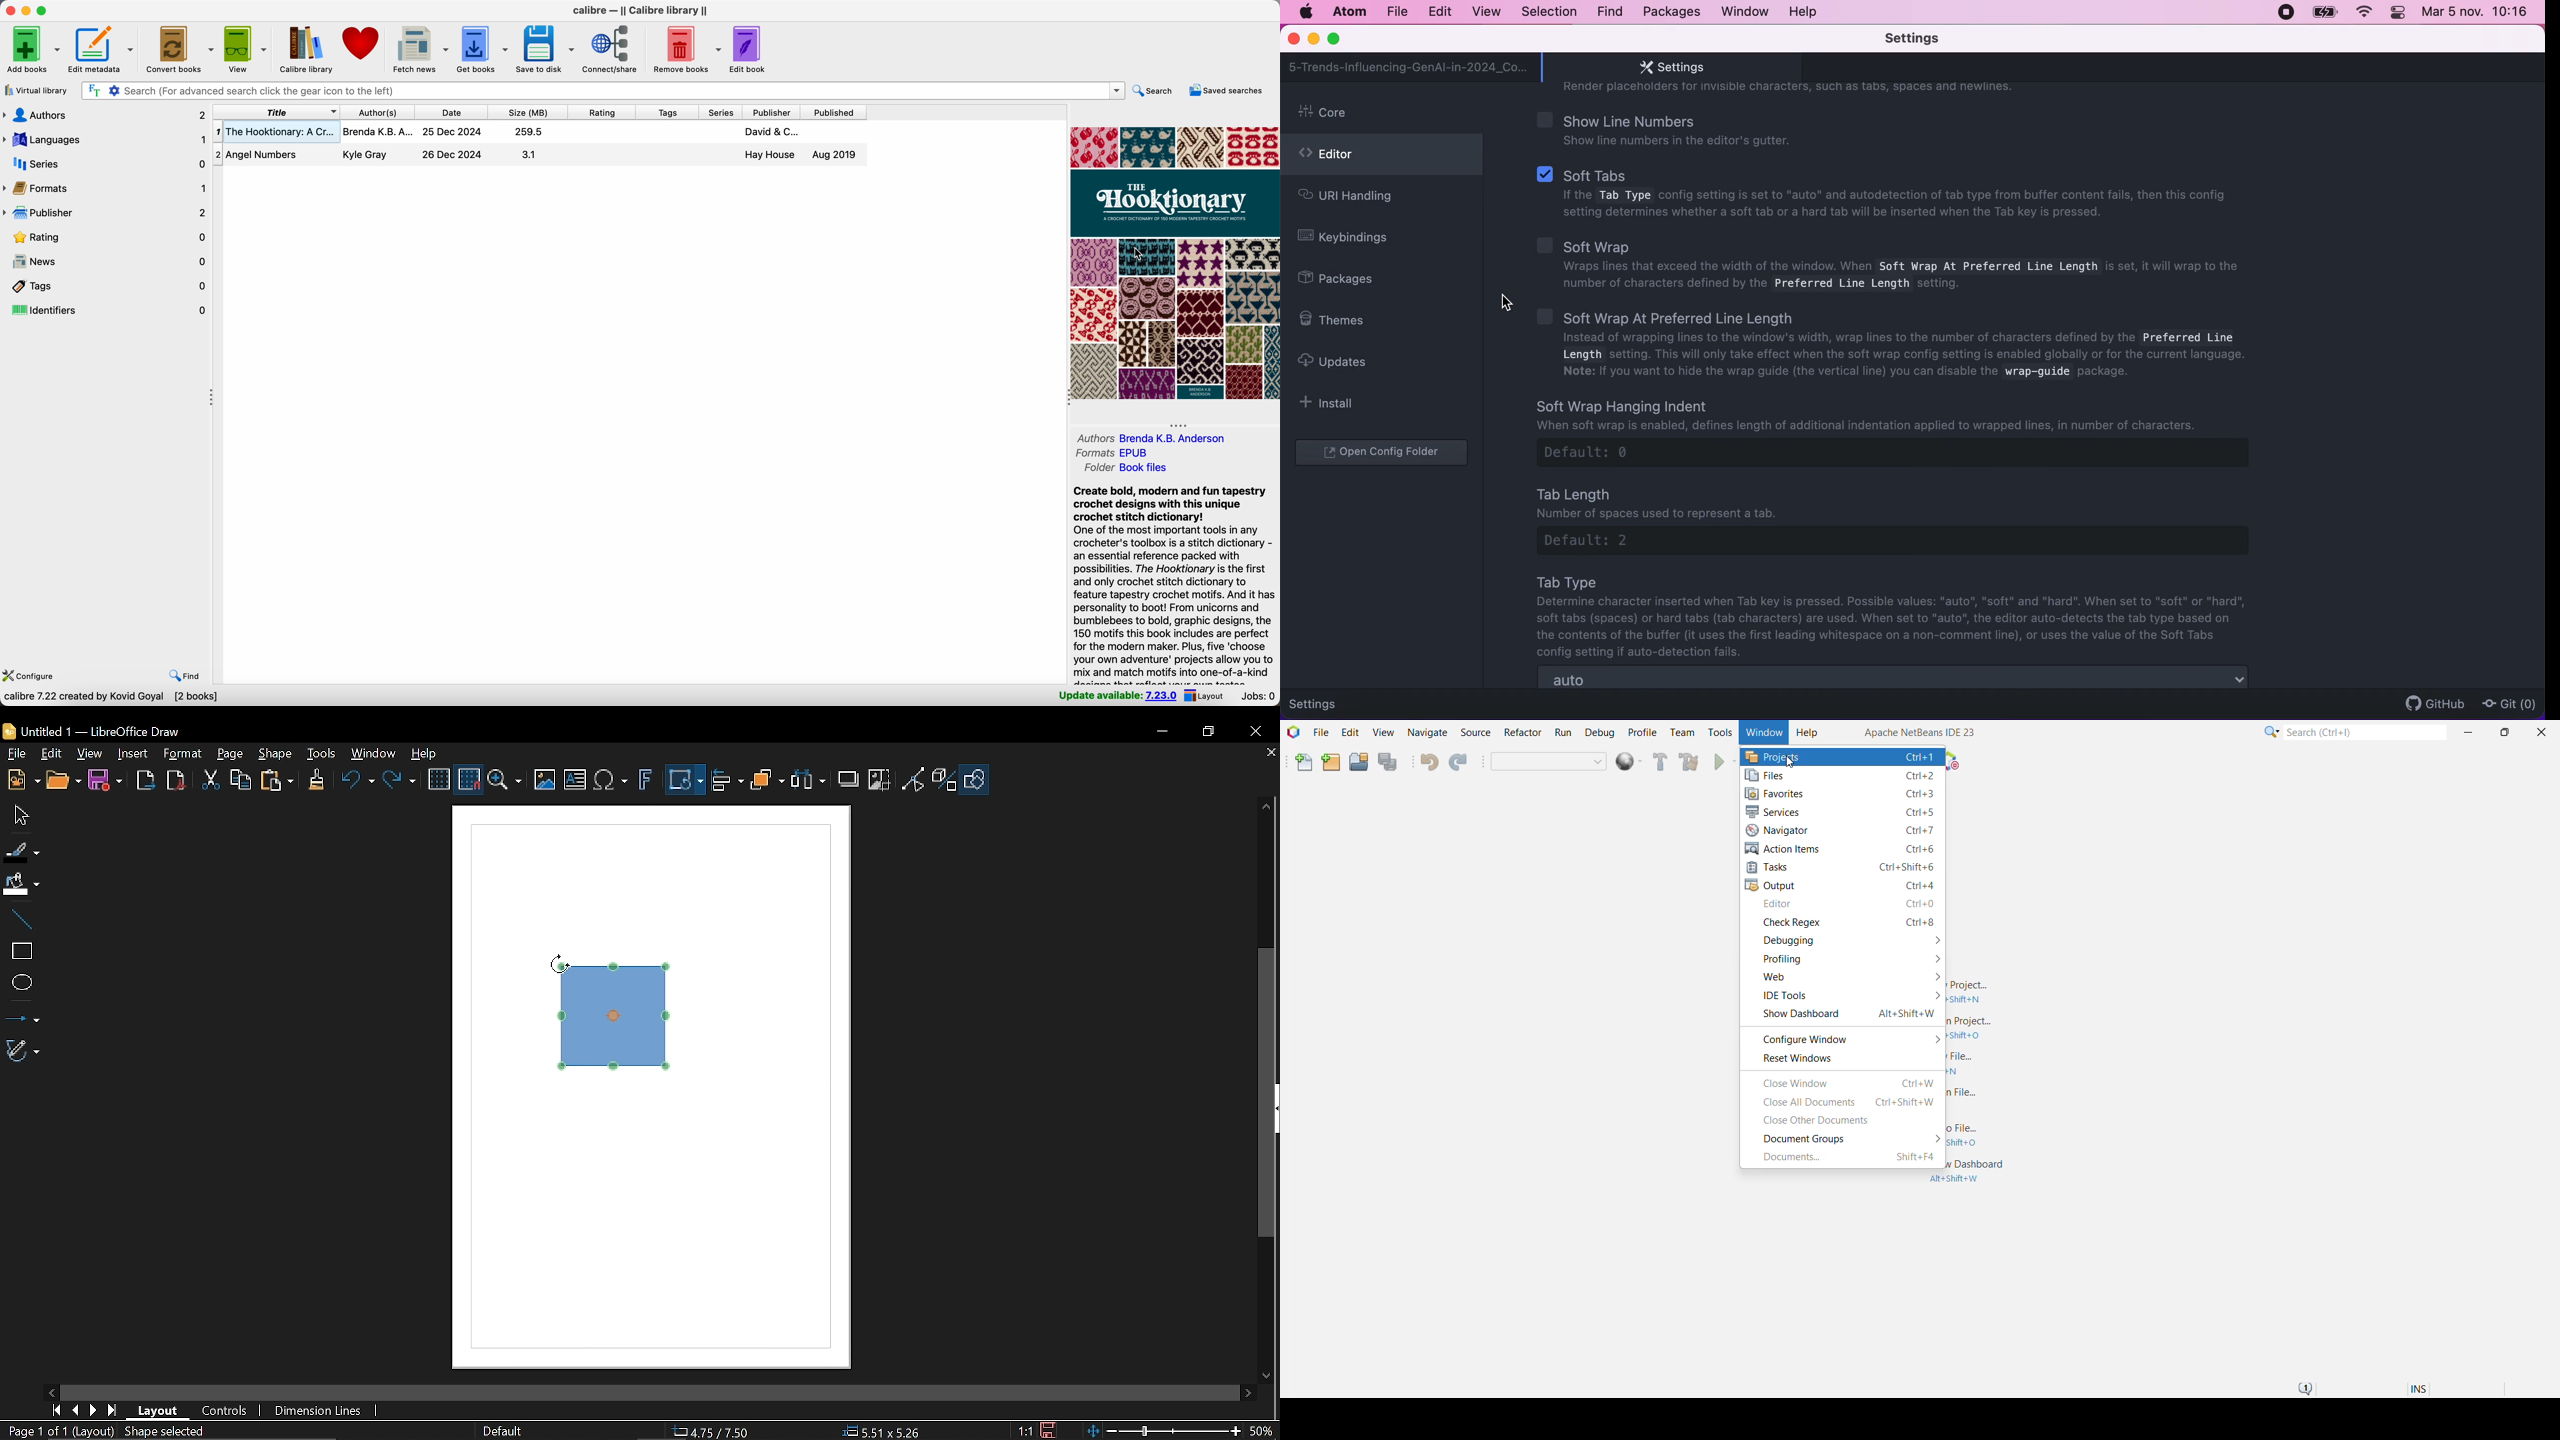  I want to click on Select at least three object to distribute, so click(809, 782).